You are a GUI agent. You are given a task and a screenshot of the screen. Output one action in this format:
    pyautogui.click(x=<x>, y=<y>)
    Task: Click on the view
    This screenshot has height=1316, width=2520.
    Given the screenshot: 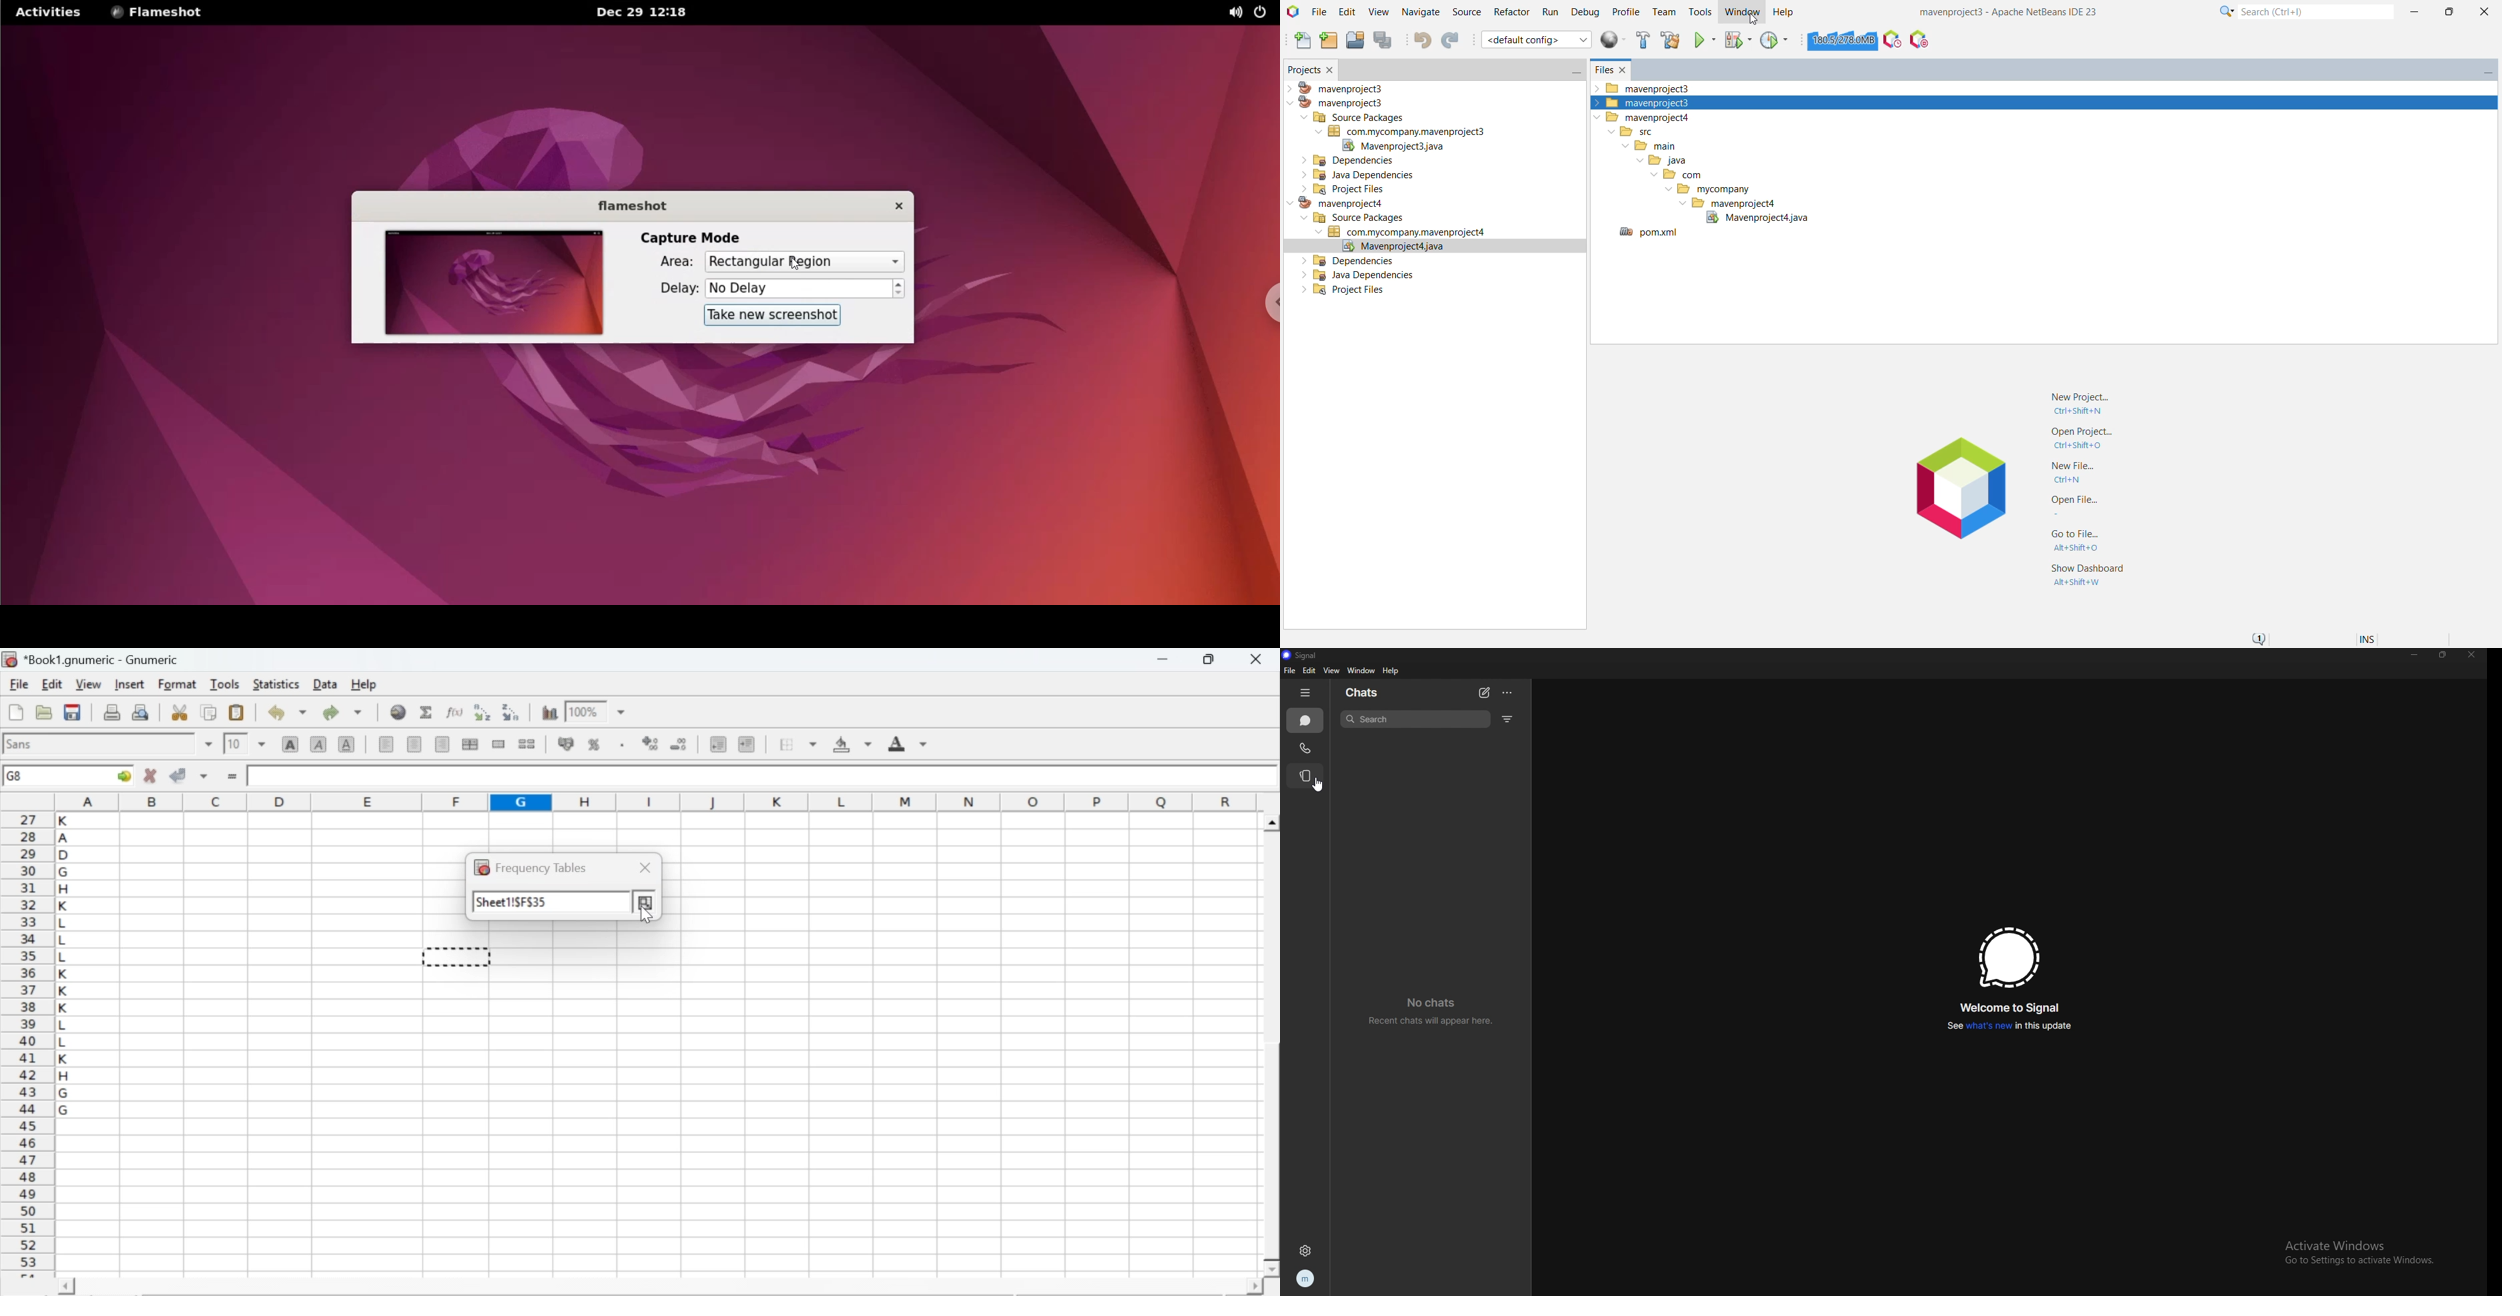 What is the action you would take?
    pyautogui.click(x=88, y=683)
    